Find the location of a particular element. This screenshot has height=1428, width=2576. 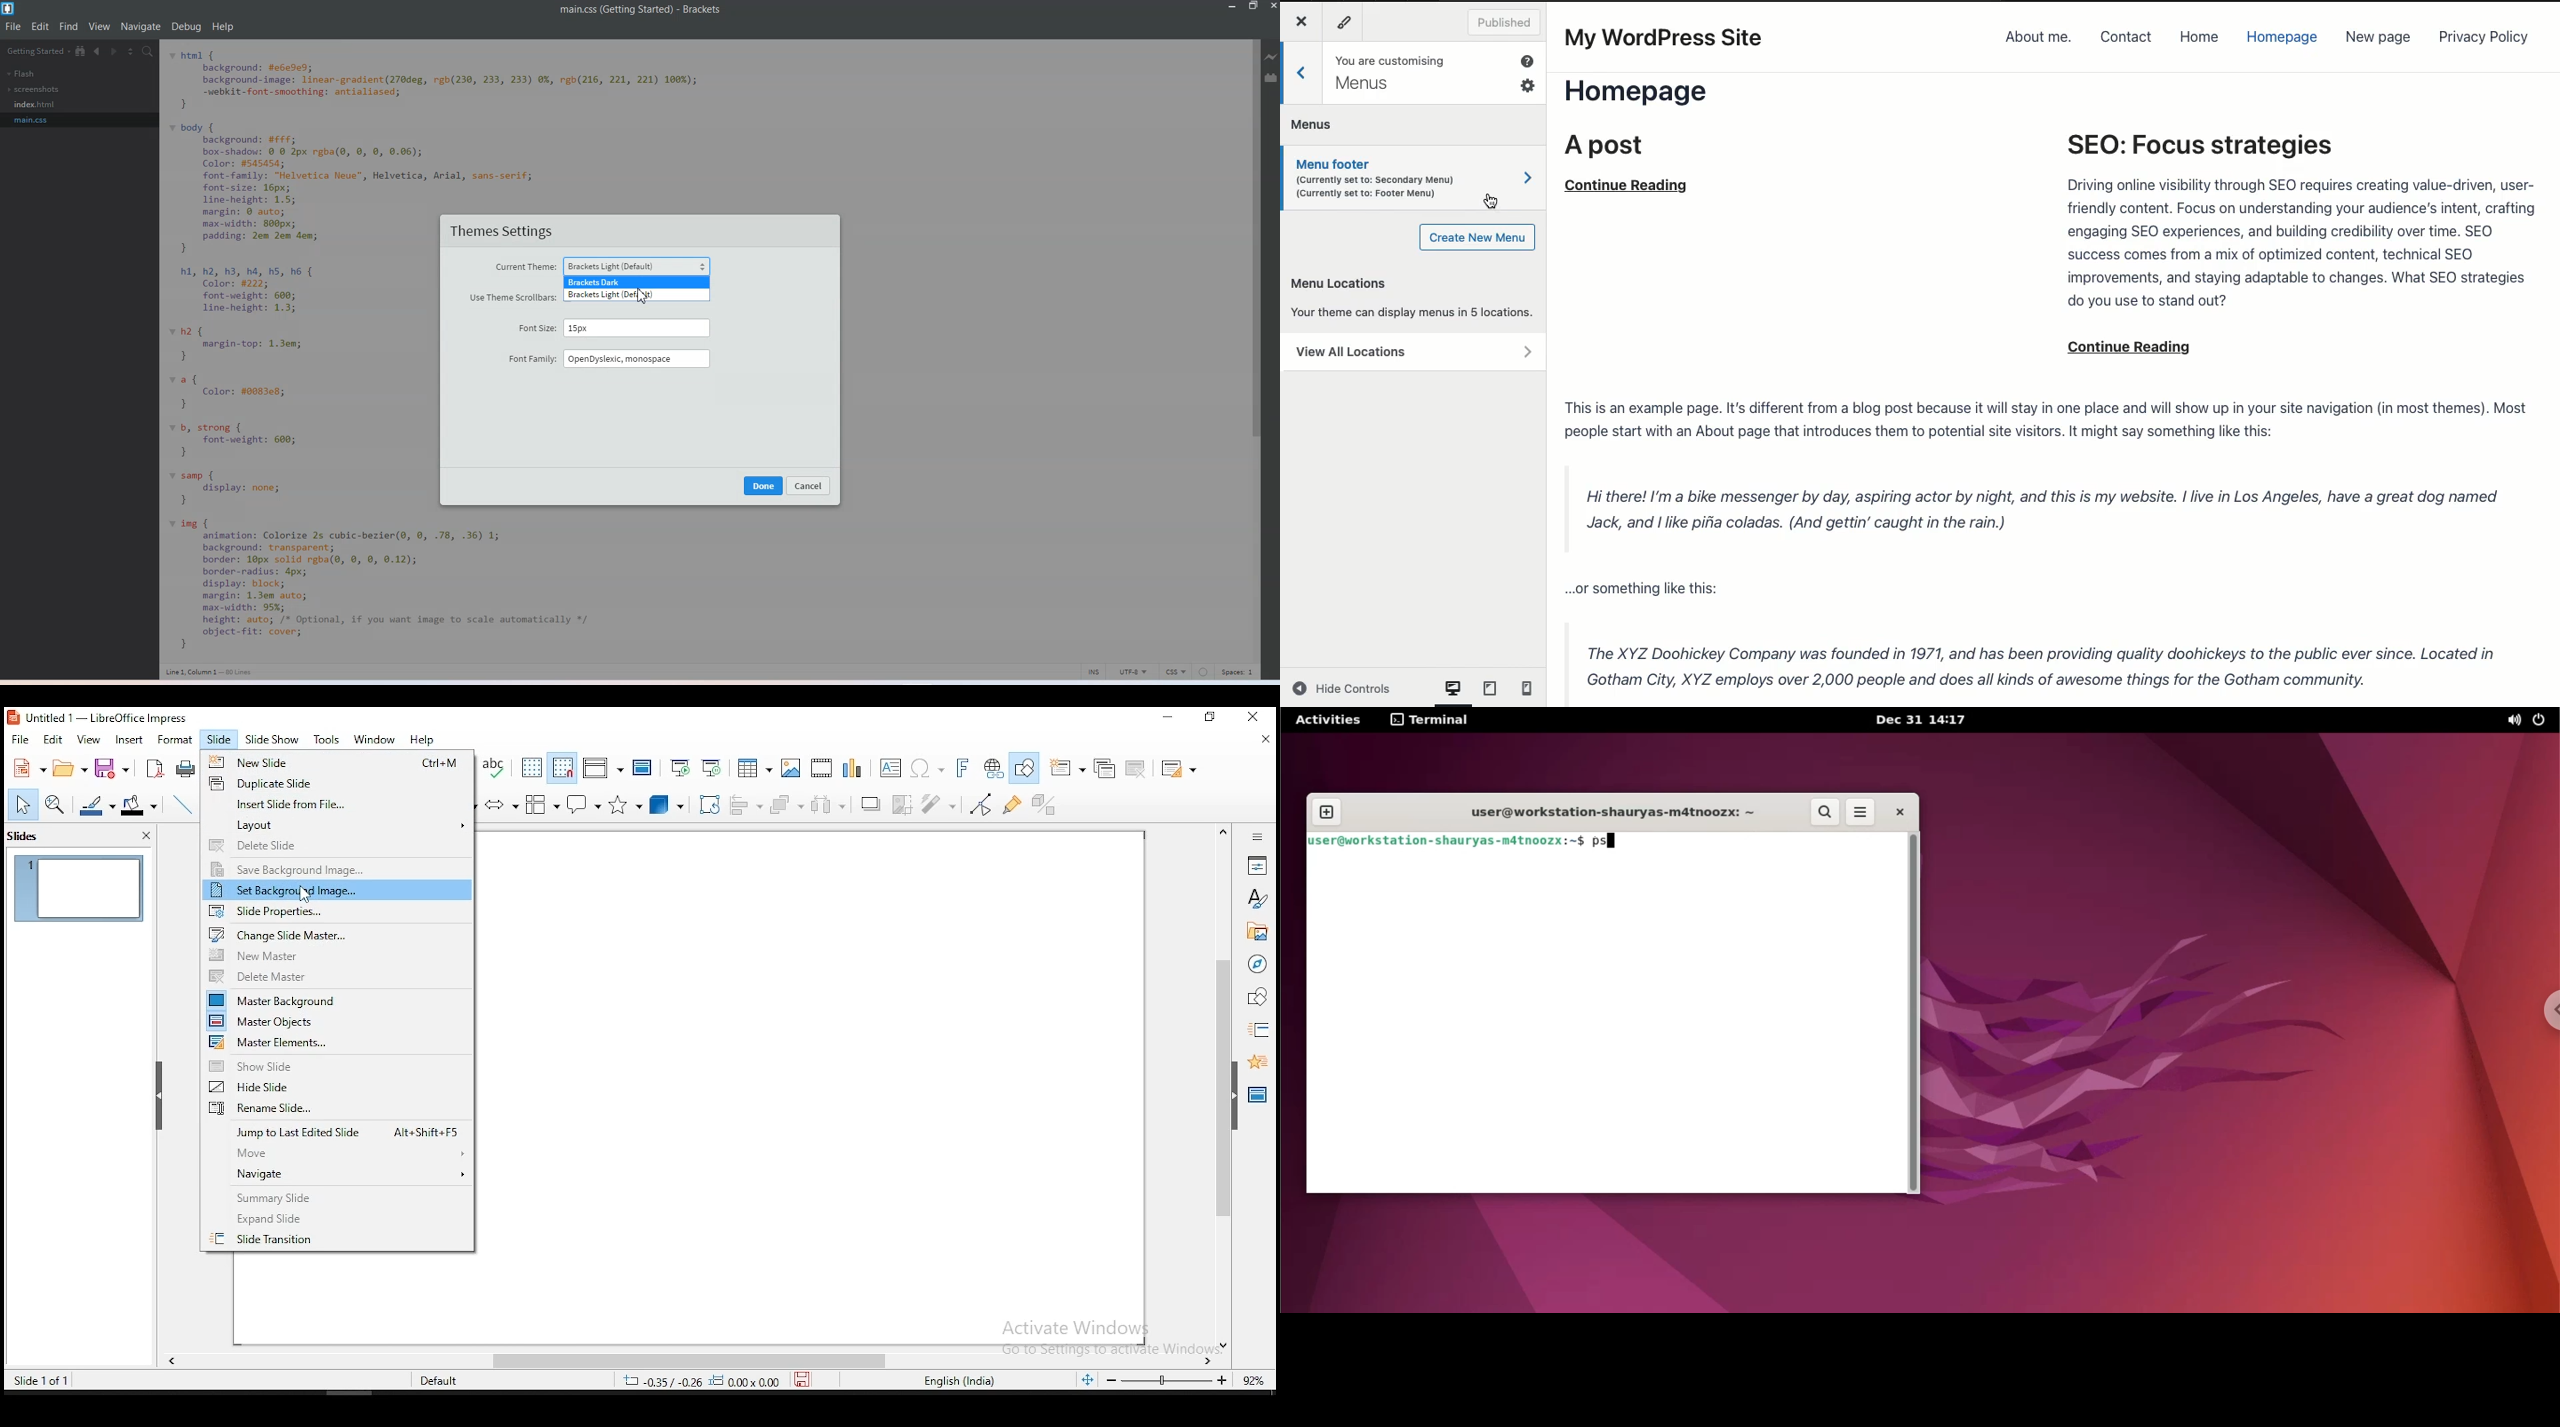

cursor is located at coordinates (1492, 203).